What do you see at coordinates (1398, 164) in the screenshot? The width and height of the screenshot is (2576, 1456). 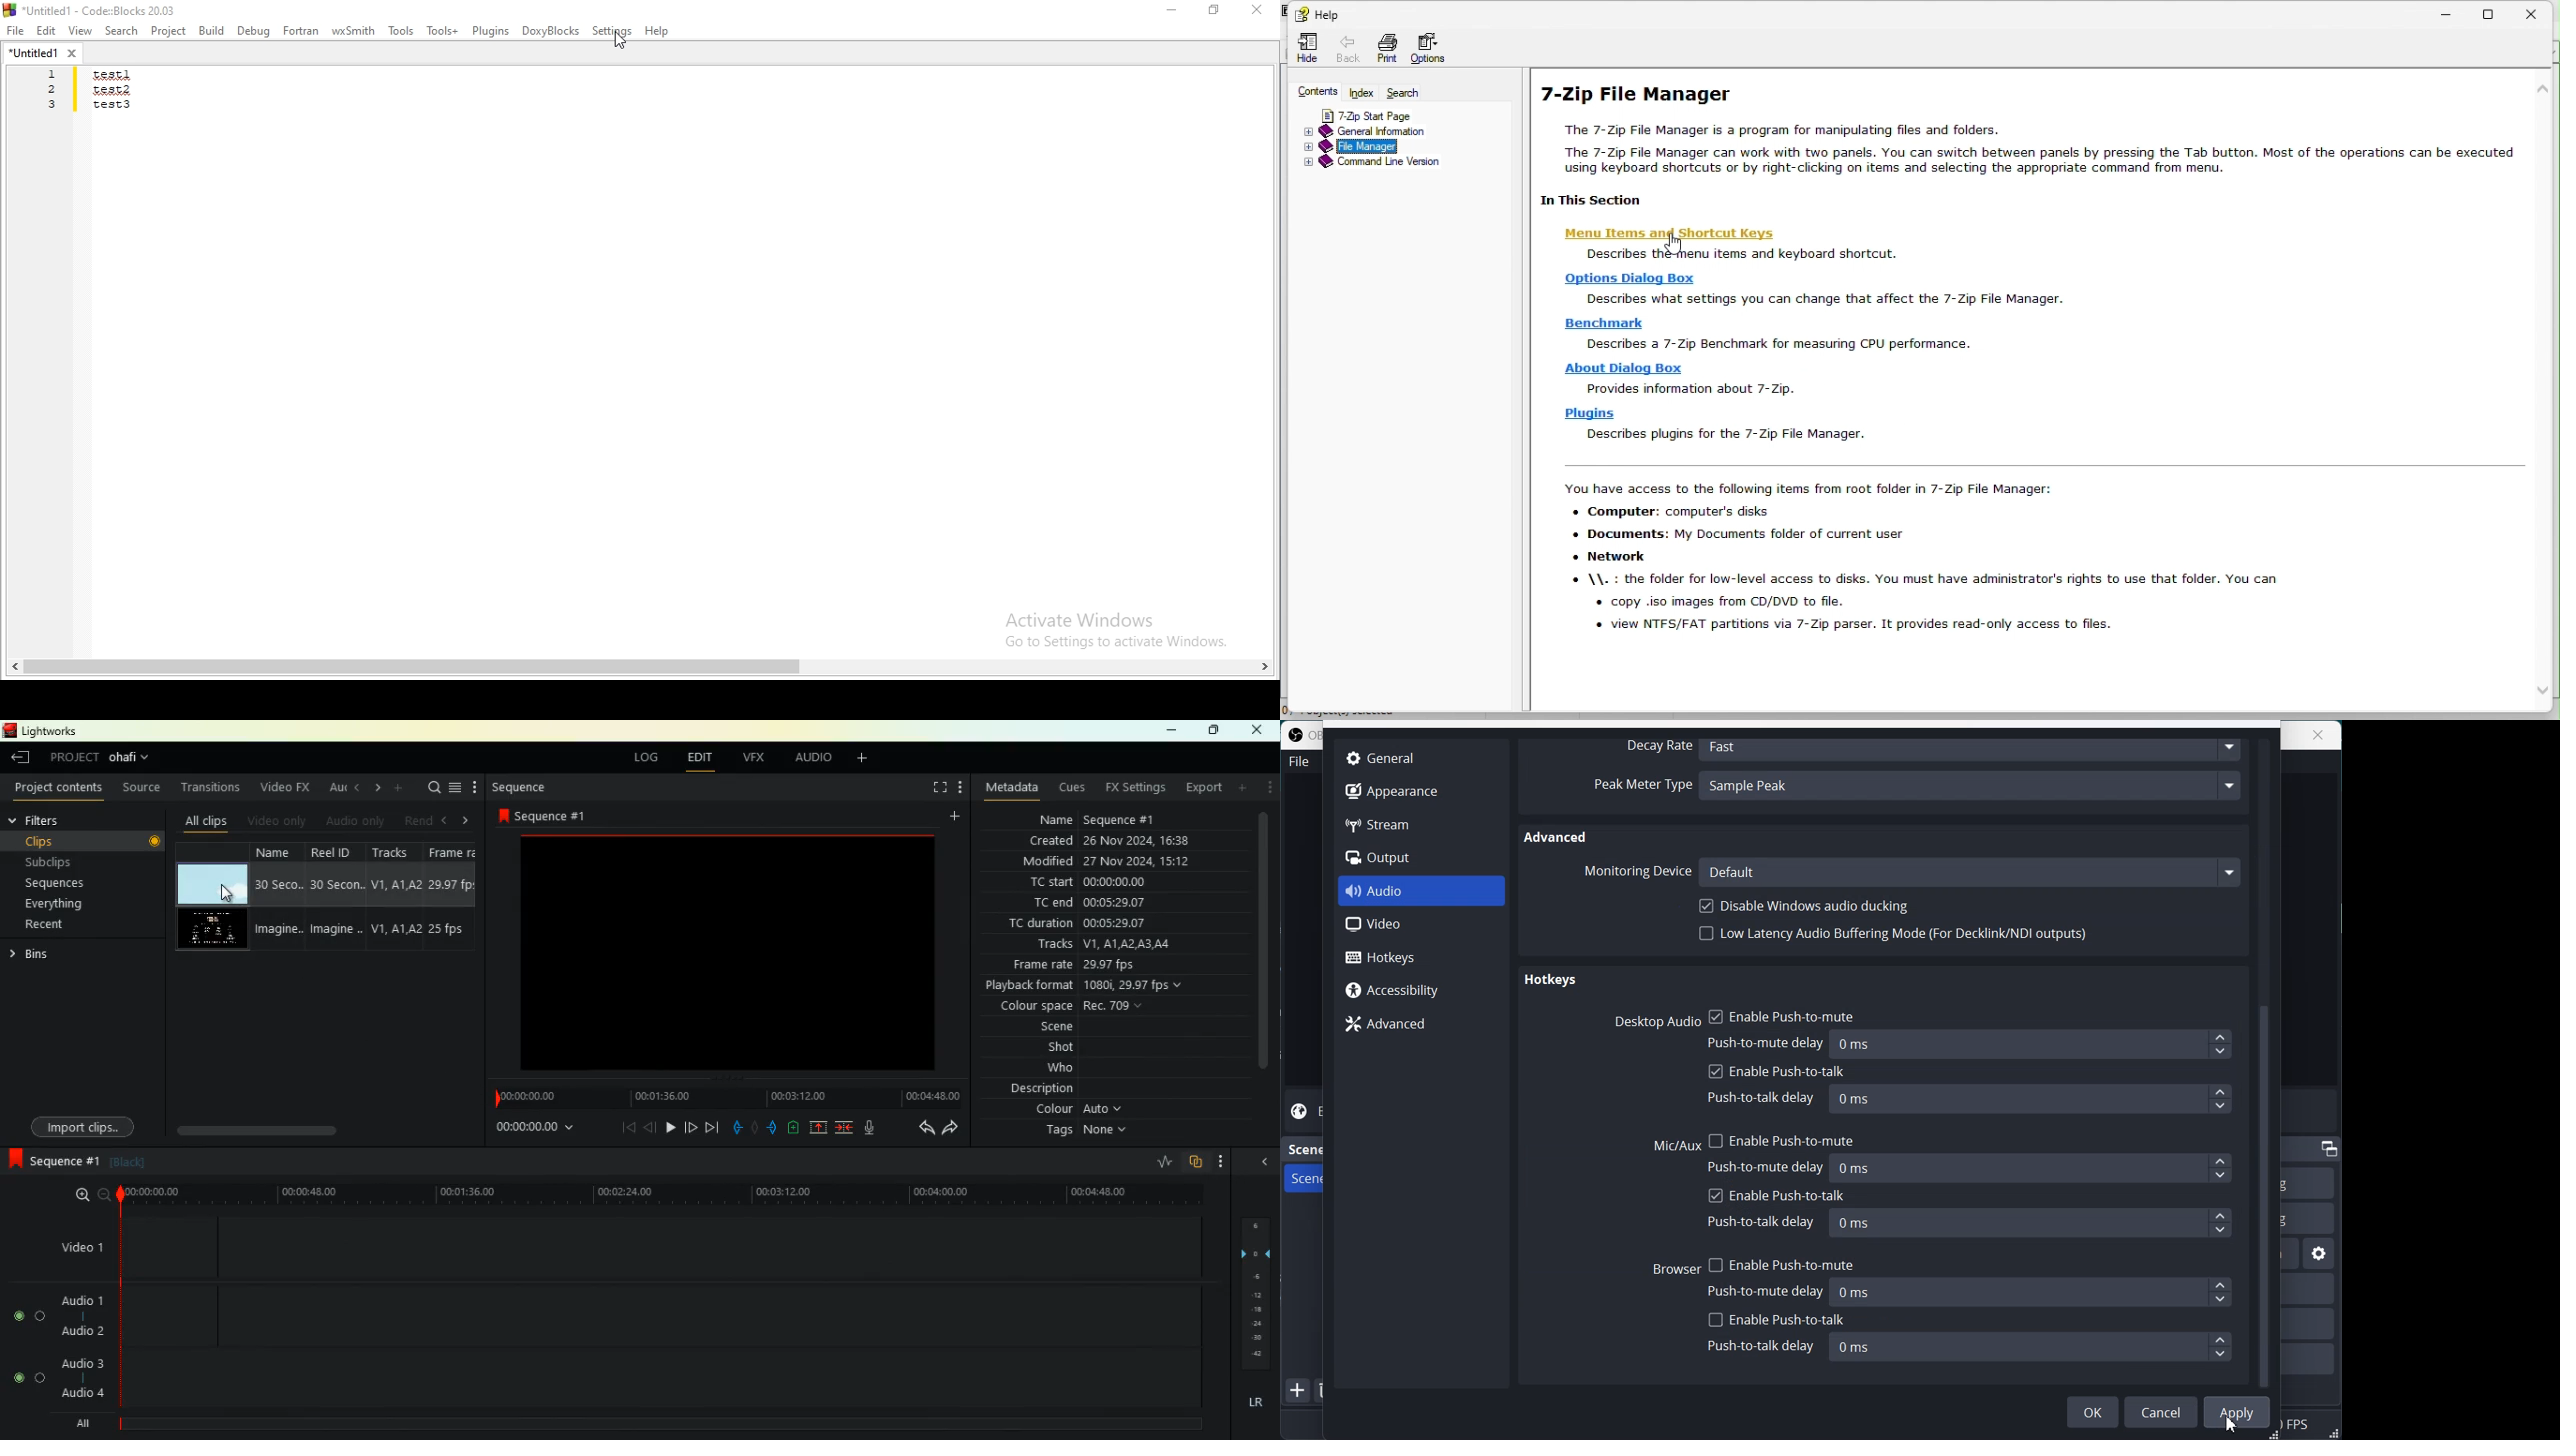 I see `Command line version` at bounding box center [1398, 164].